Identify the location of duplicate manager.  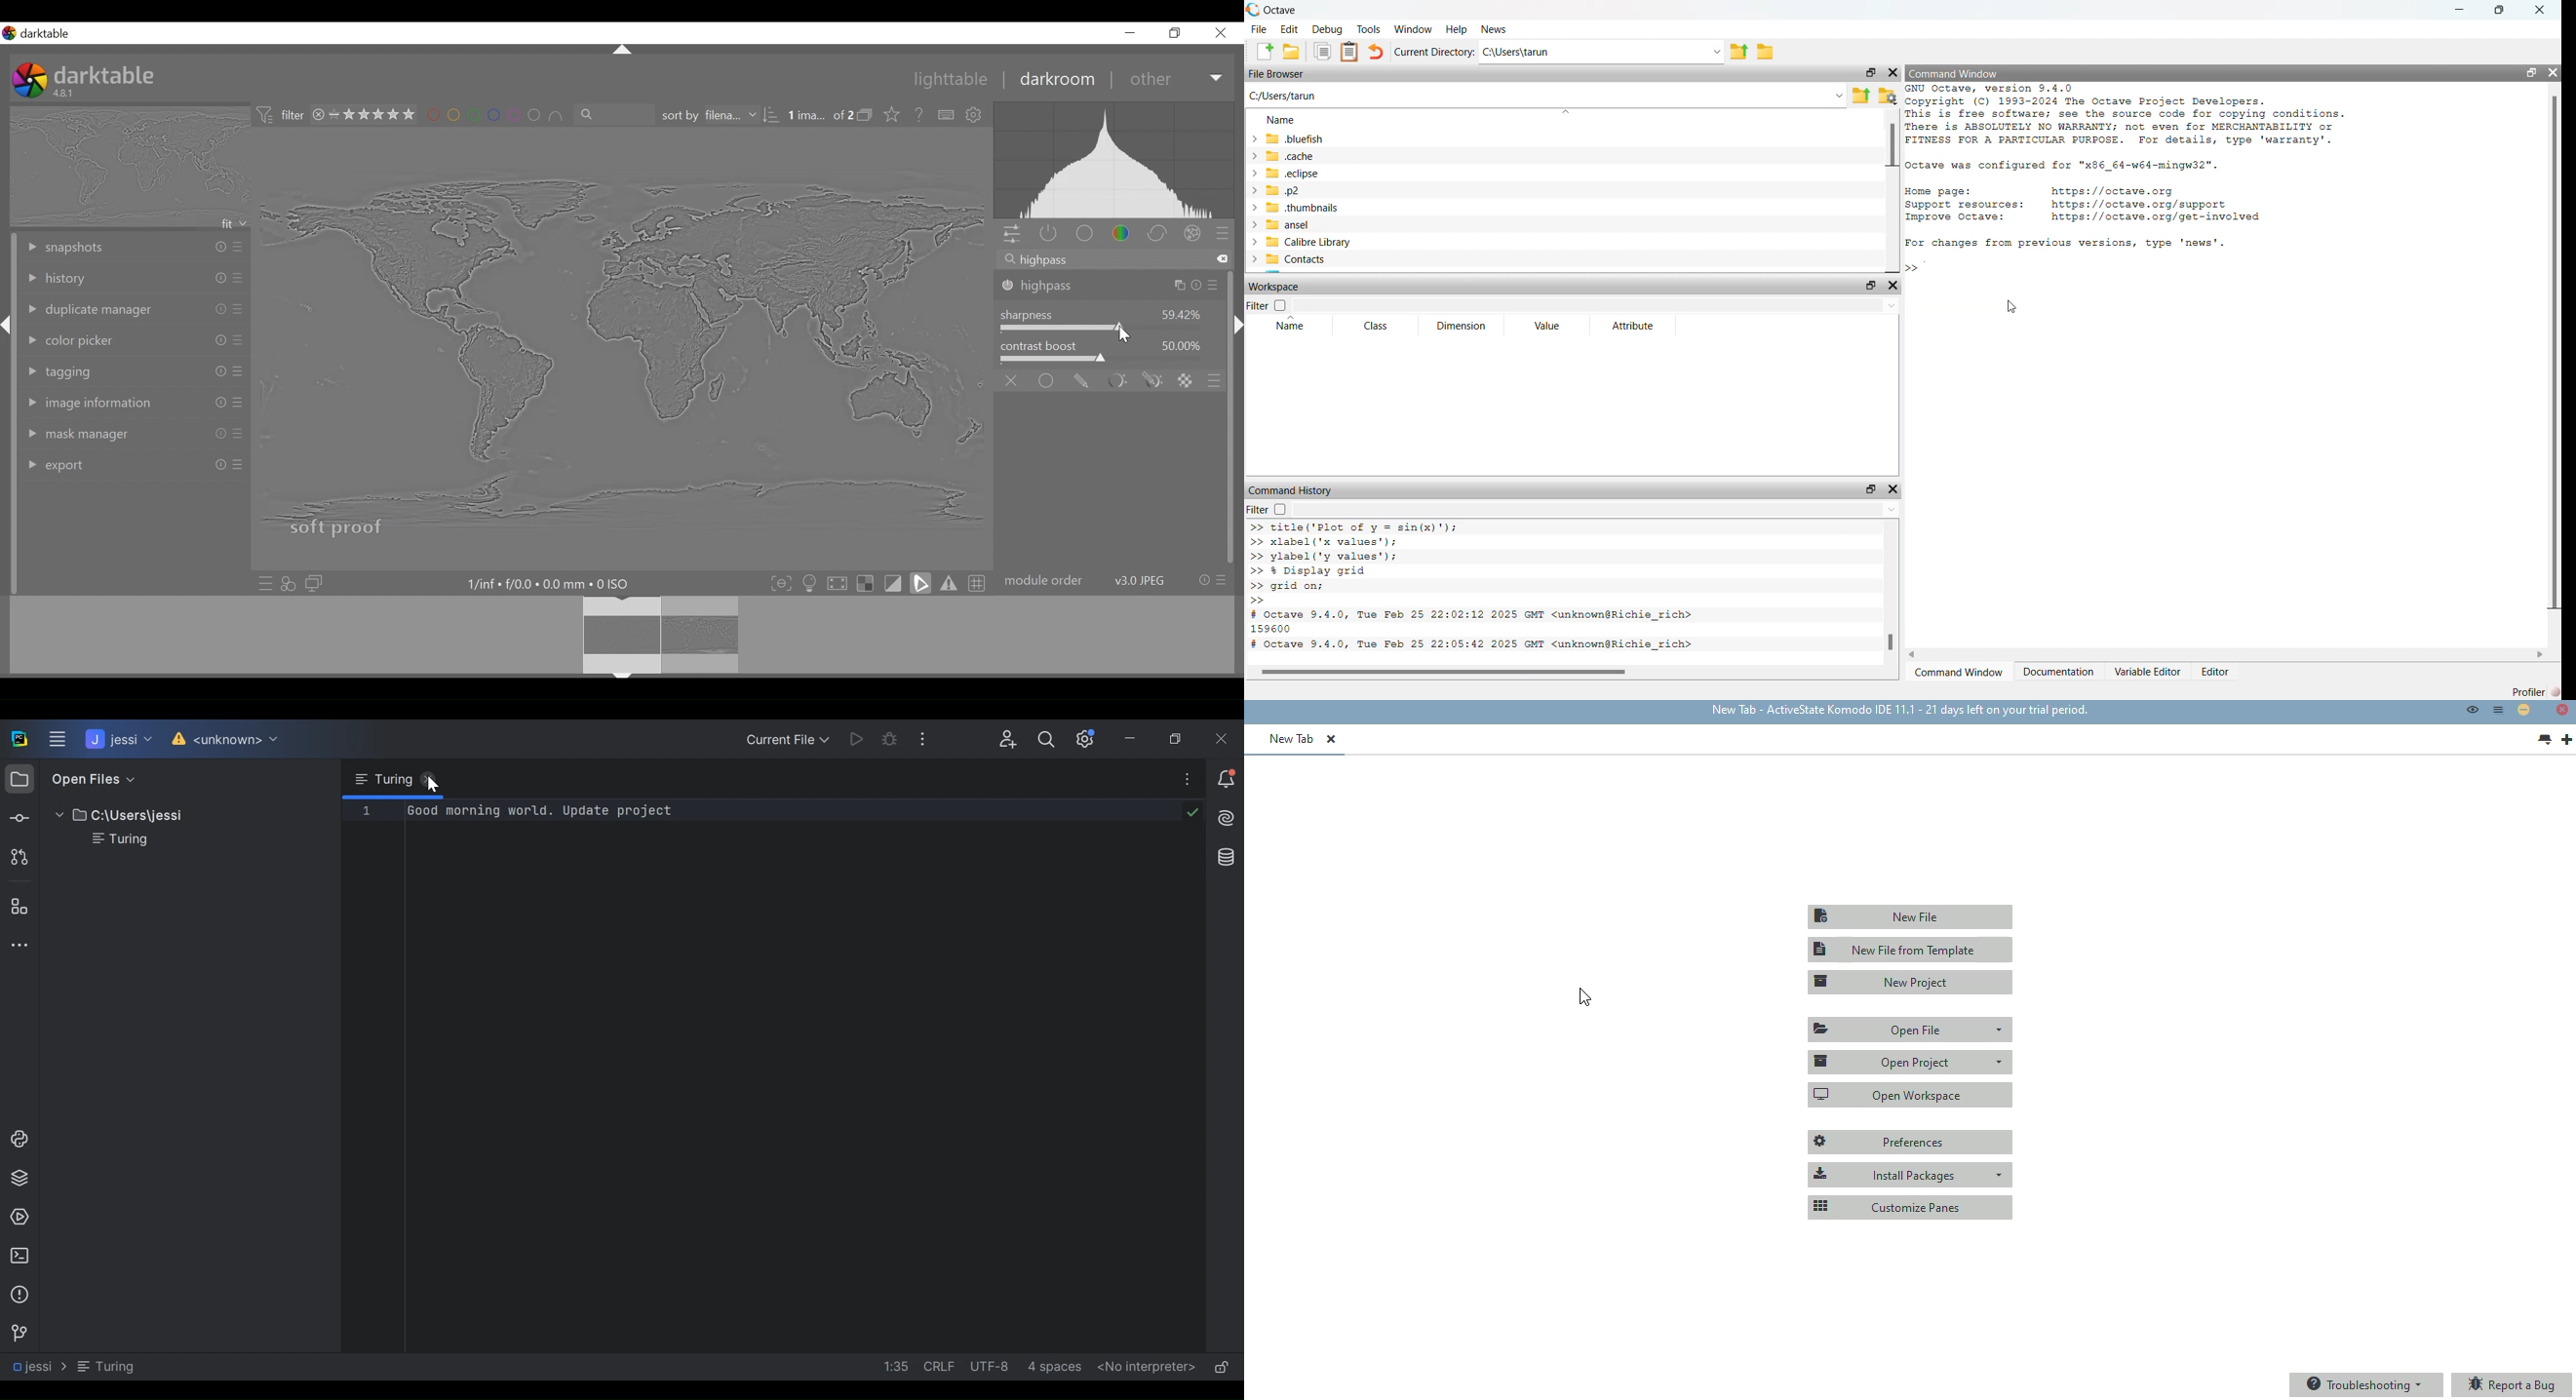
(135, 309).